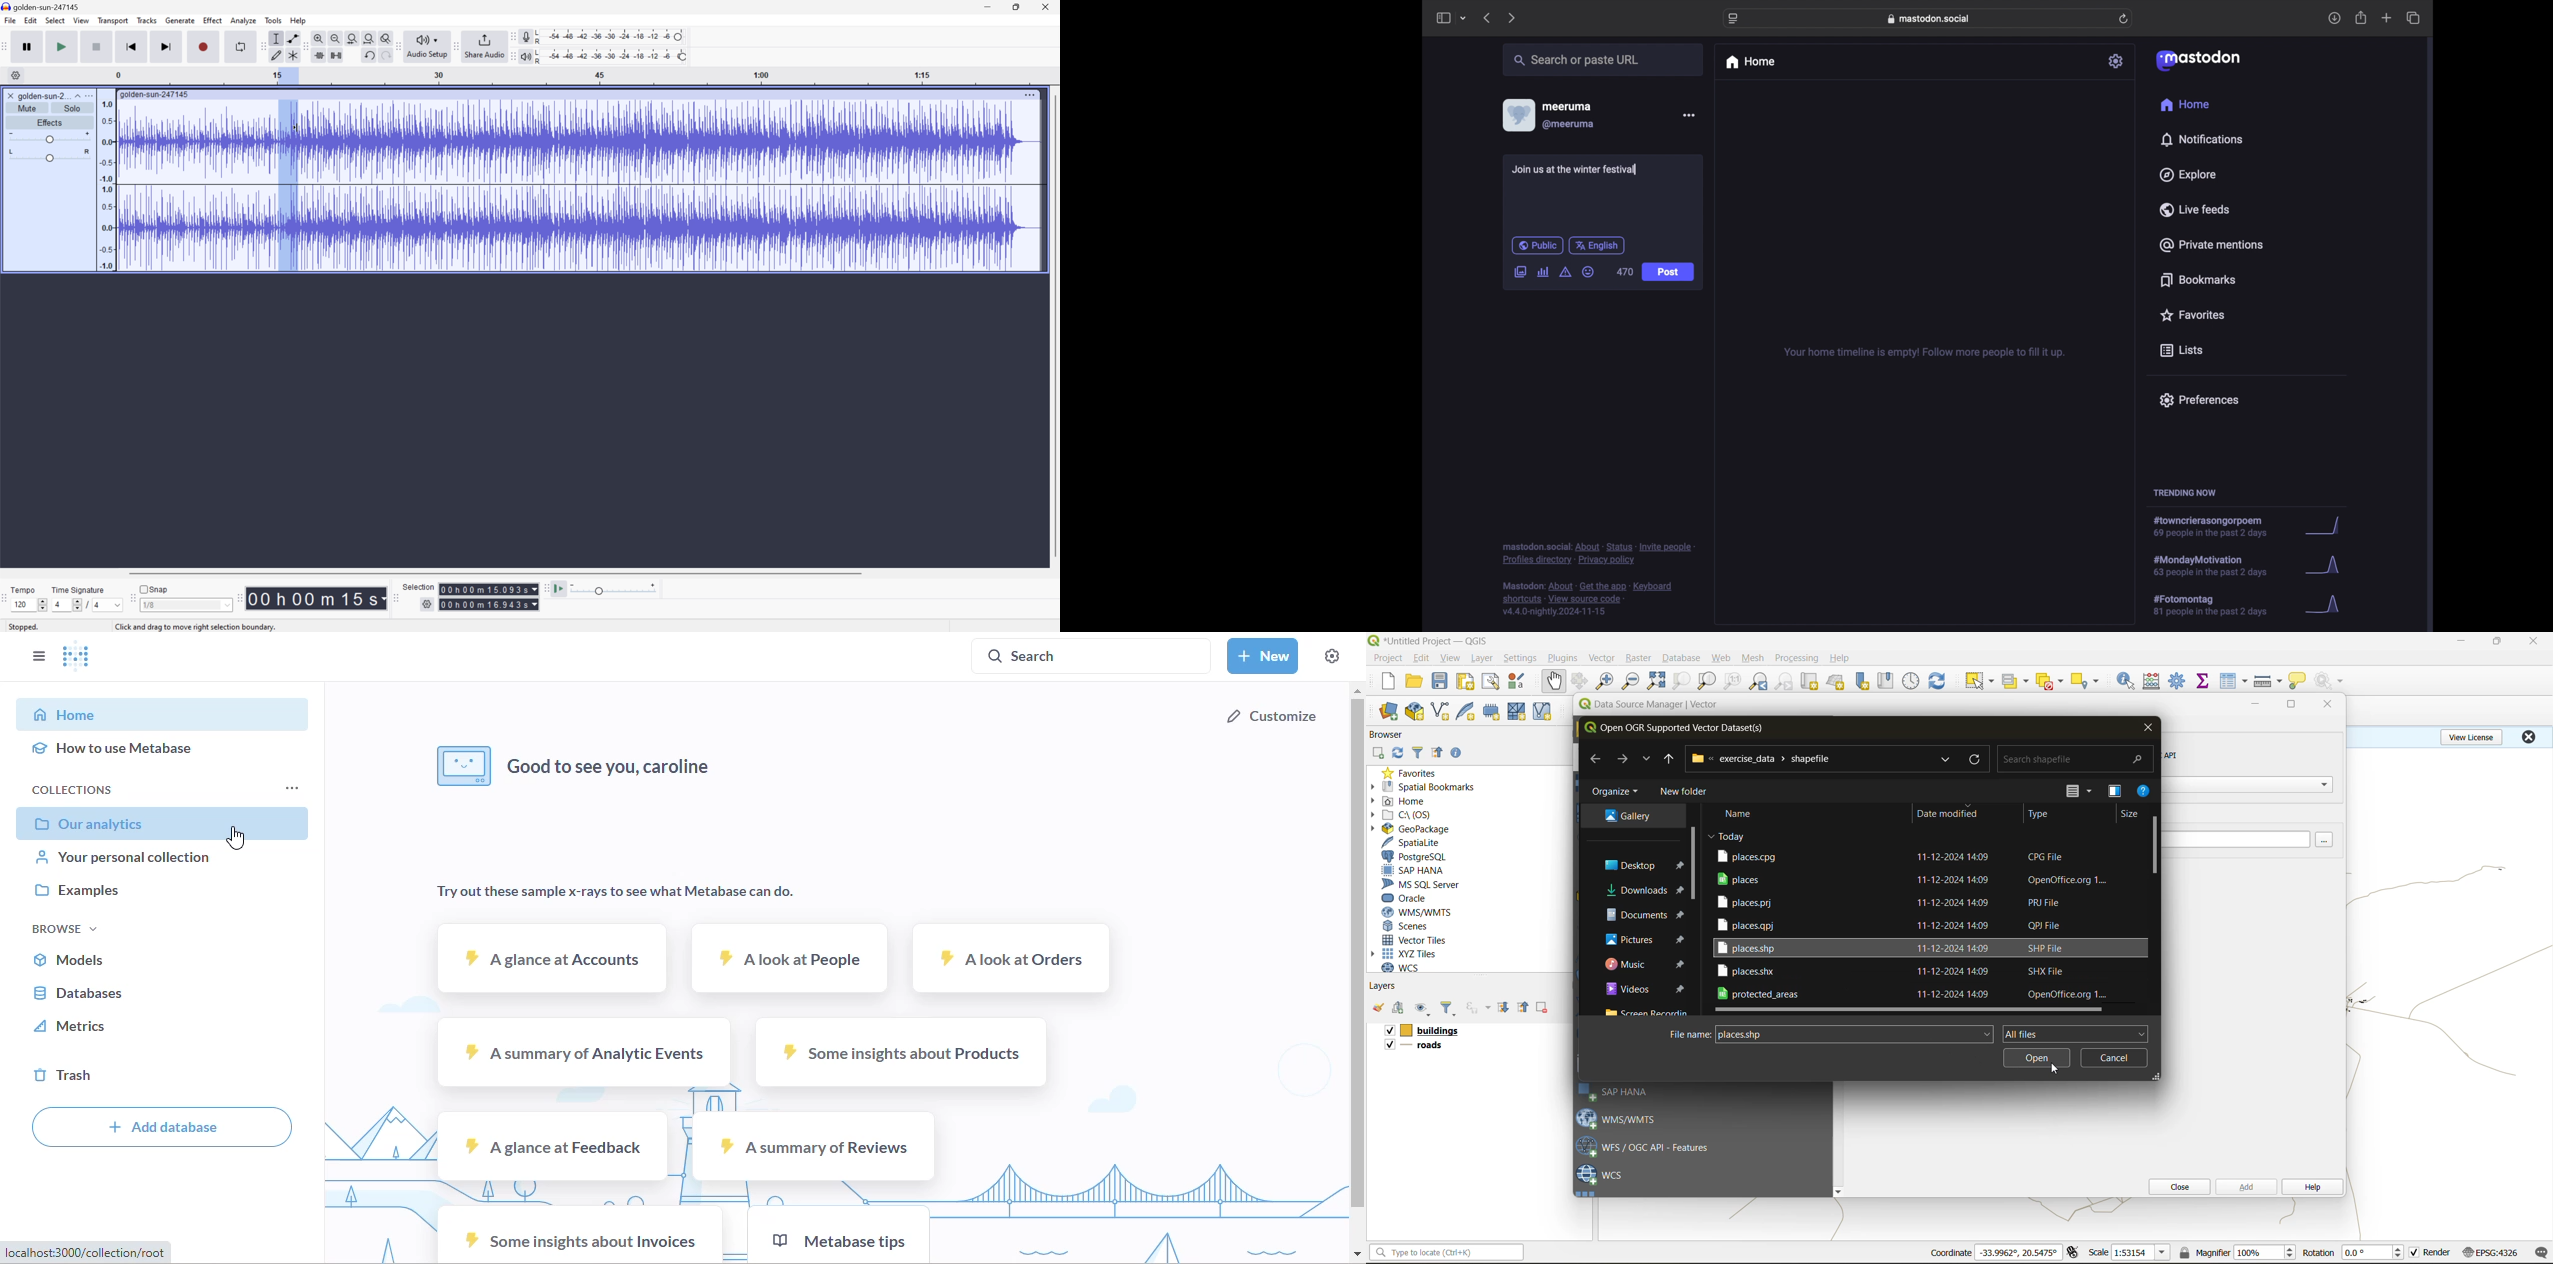  What do you see at coordinates (2196, 209) in the screenshot?
I see `live feeds` at bounding box center [2196, 209].